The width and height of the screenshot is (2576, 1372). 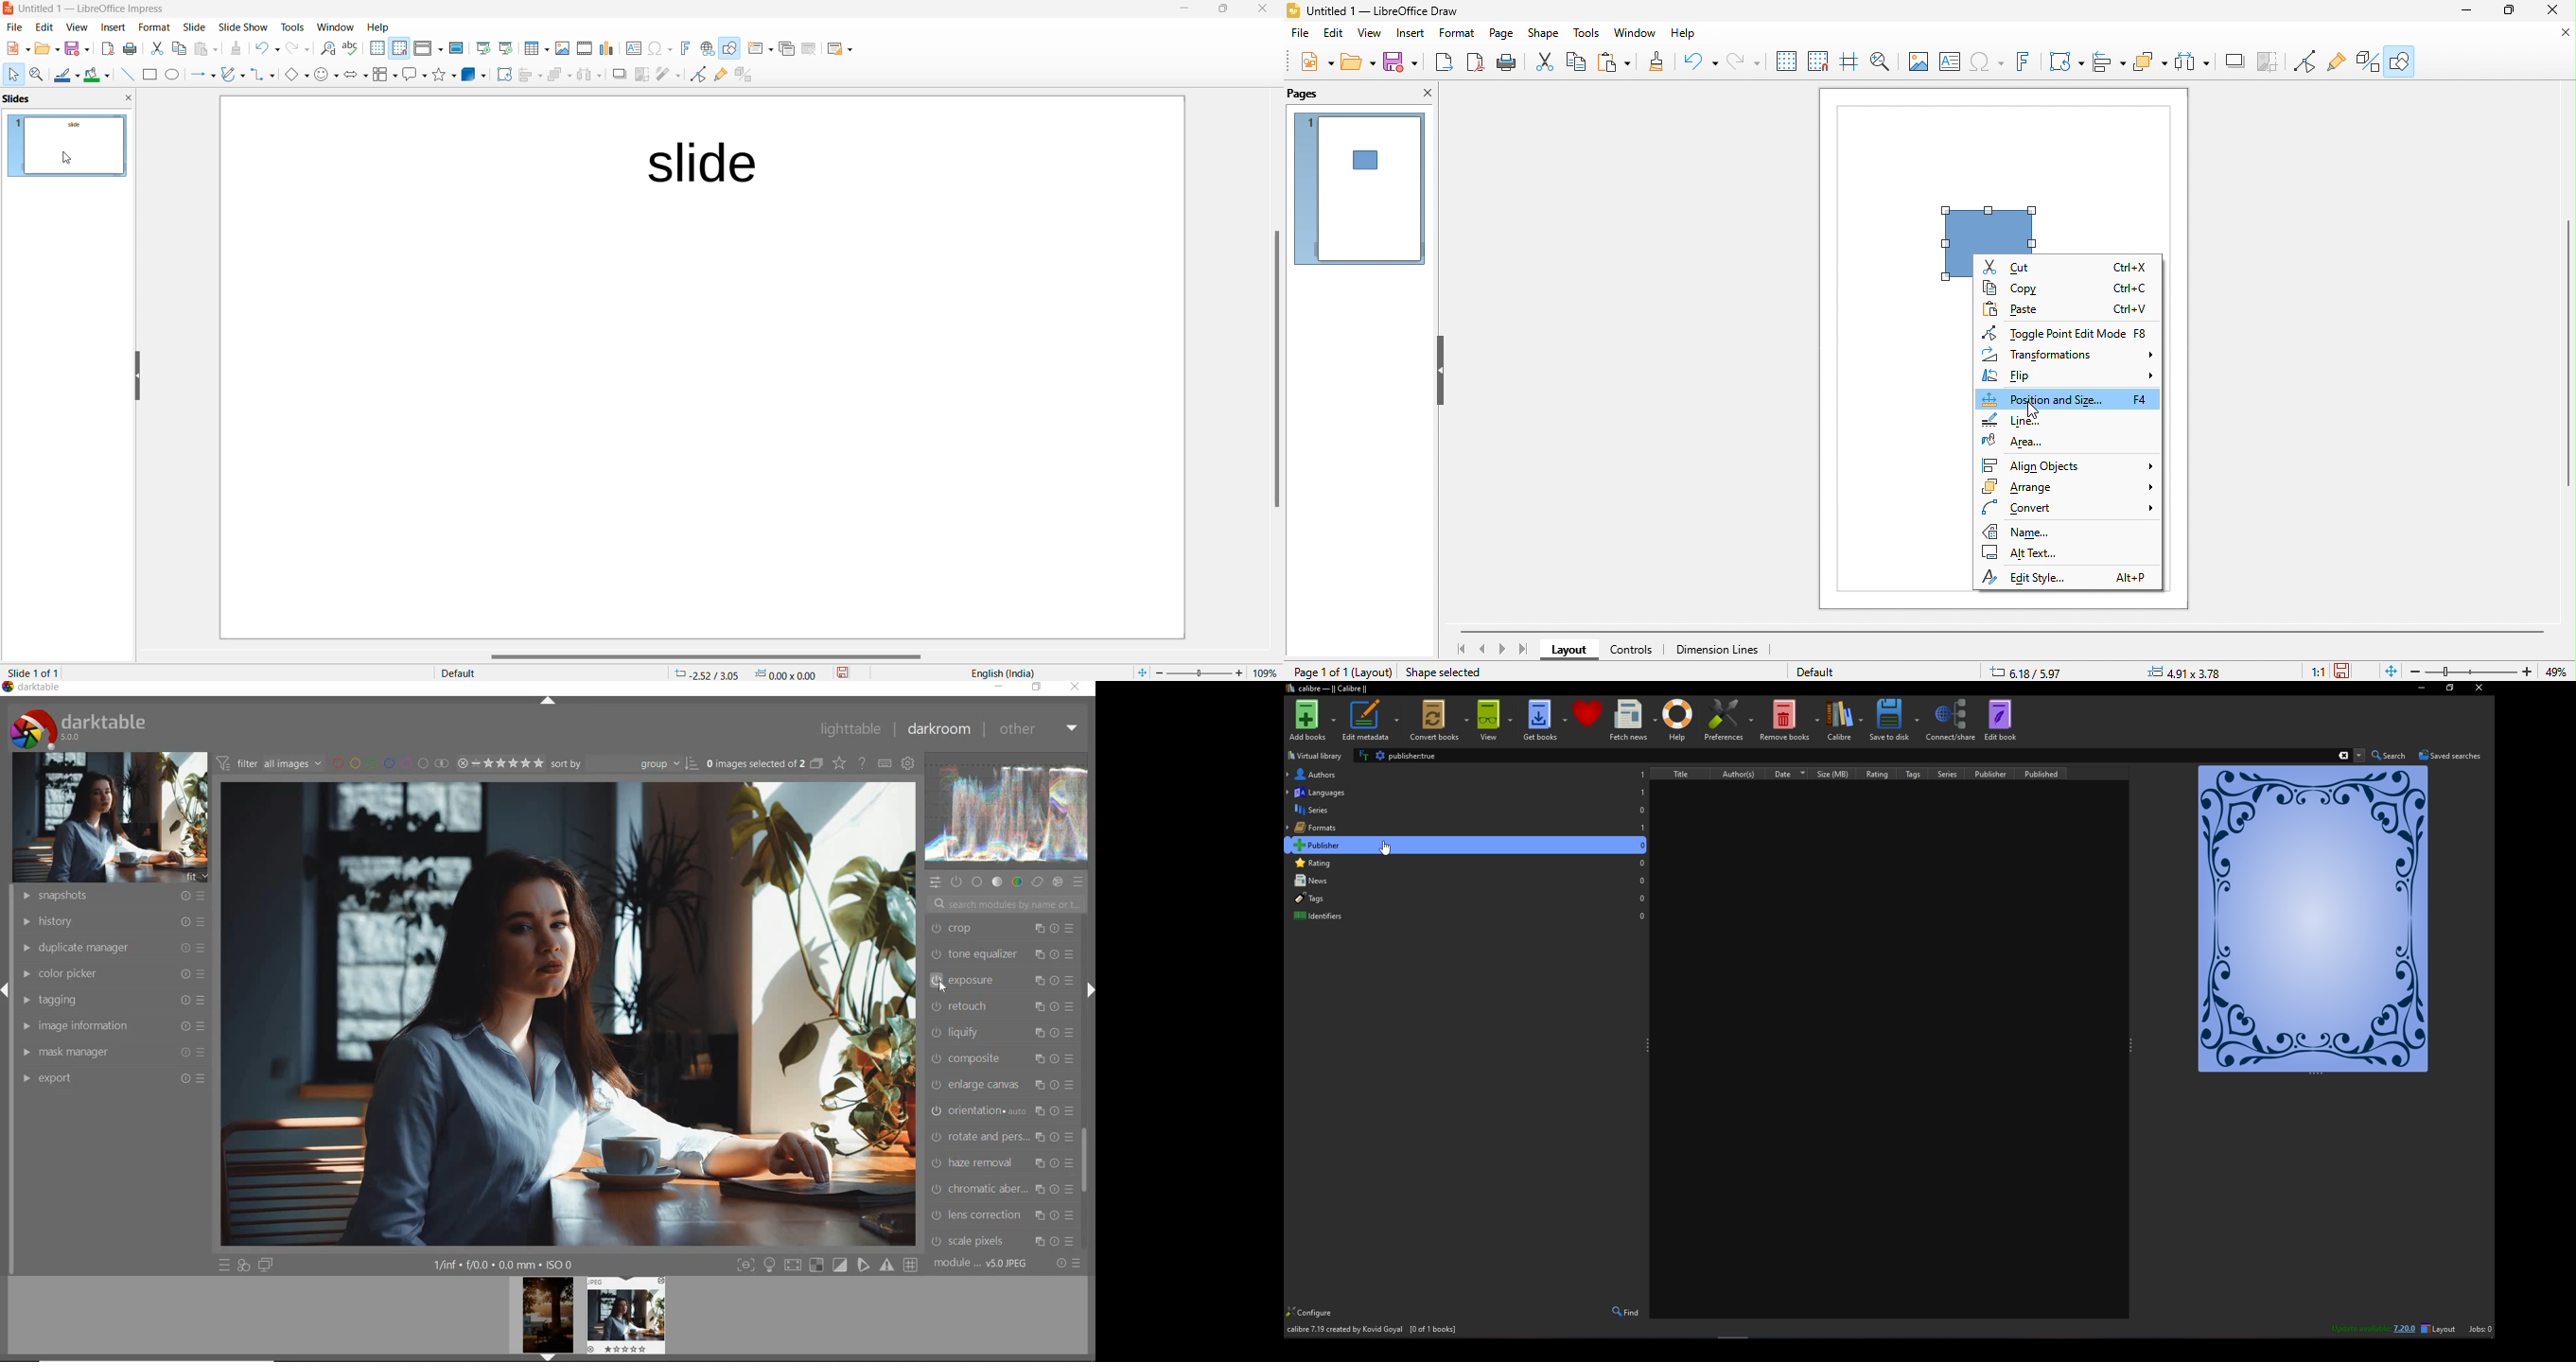 I want to click on fit to window, so click(x=1142, y=671).